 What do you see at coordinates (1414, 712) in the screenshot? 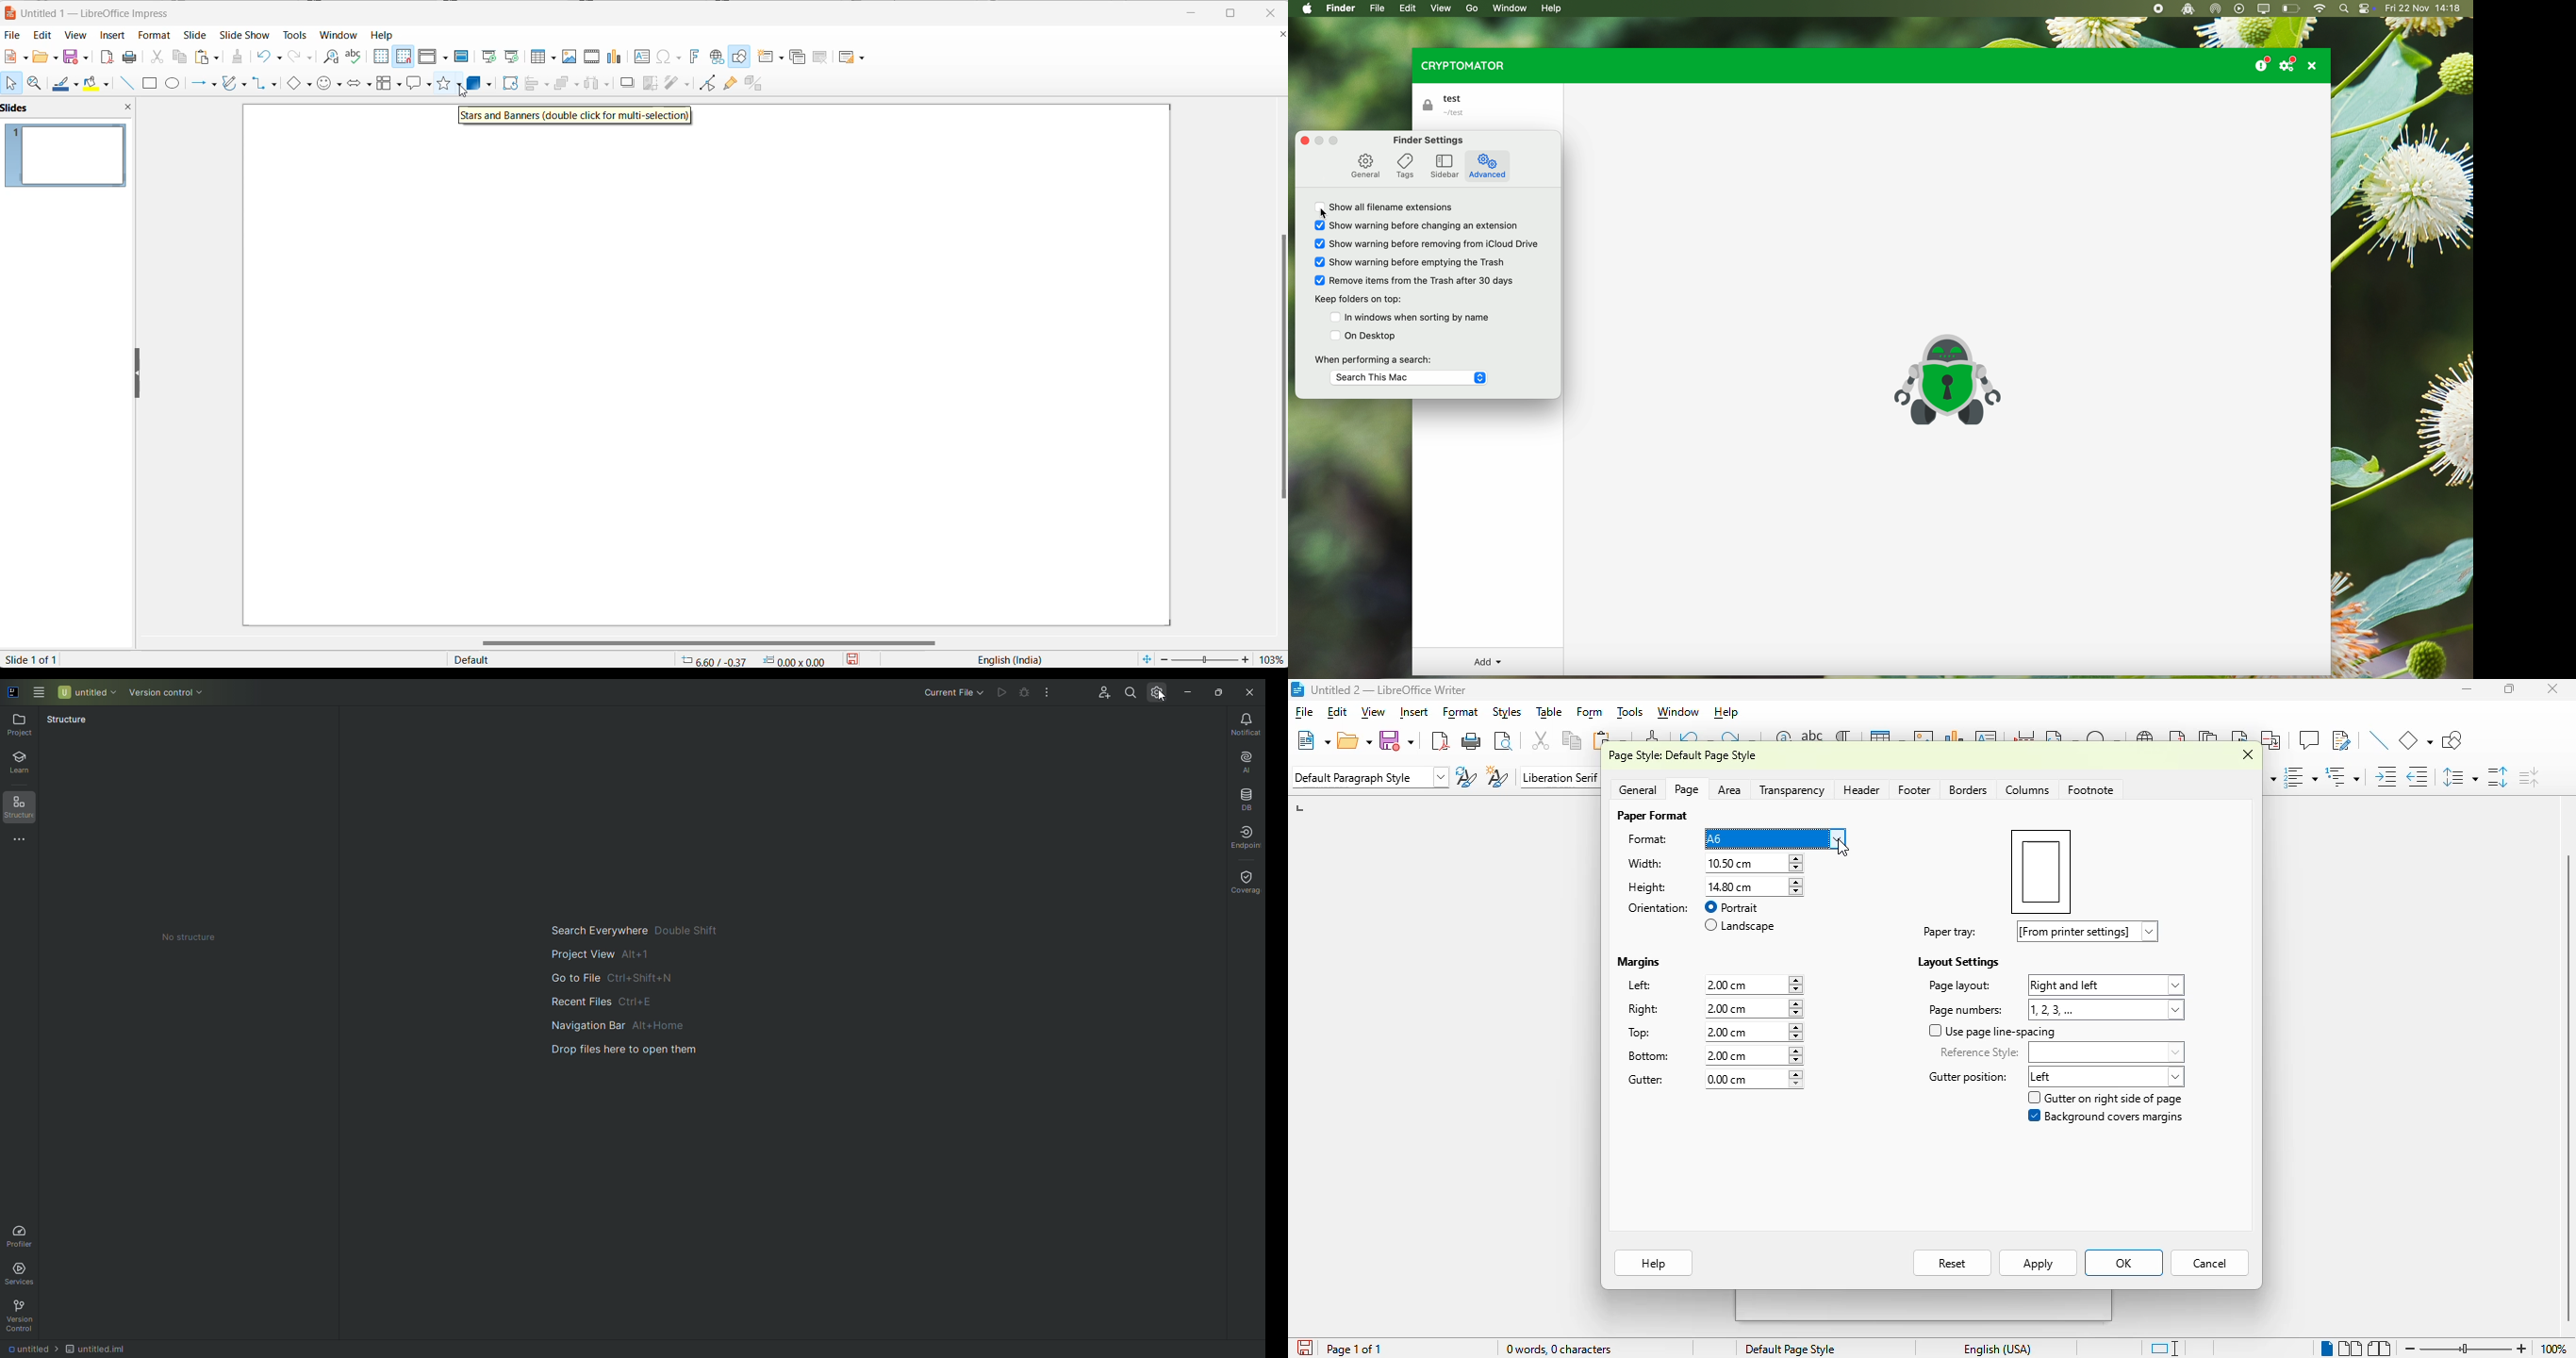
I see `insert` at bounding box center [1414, 712].